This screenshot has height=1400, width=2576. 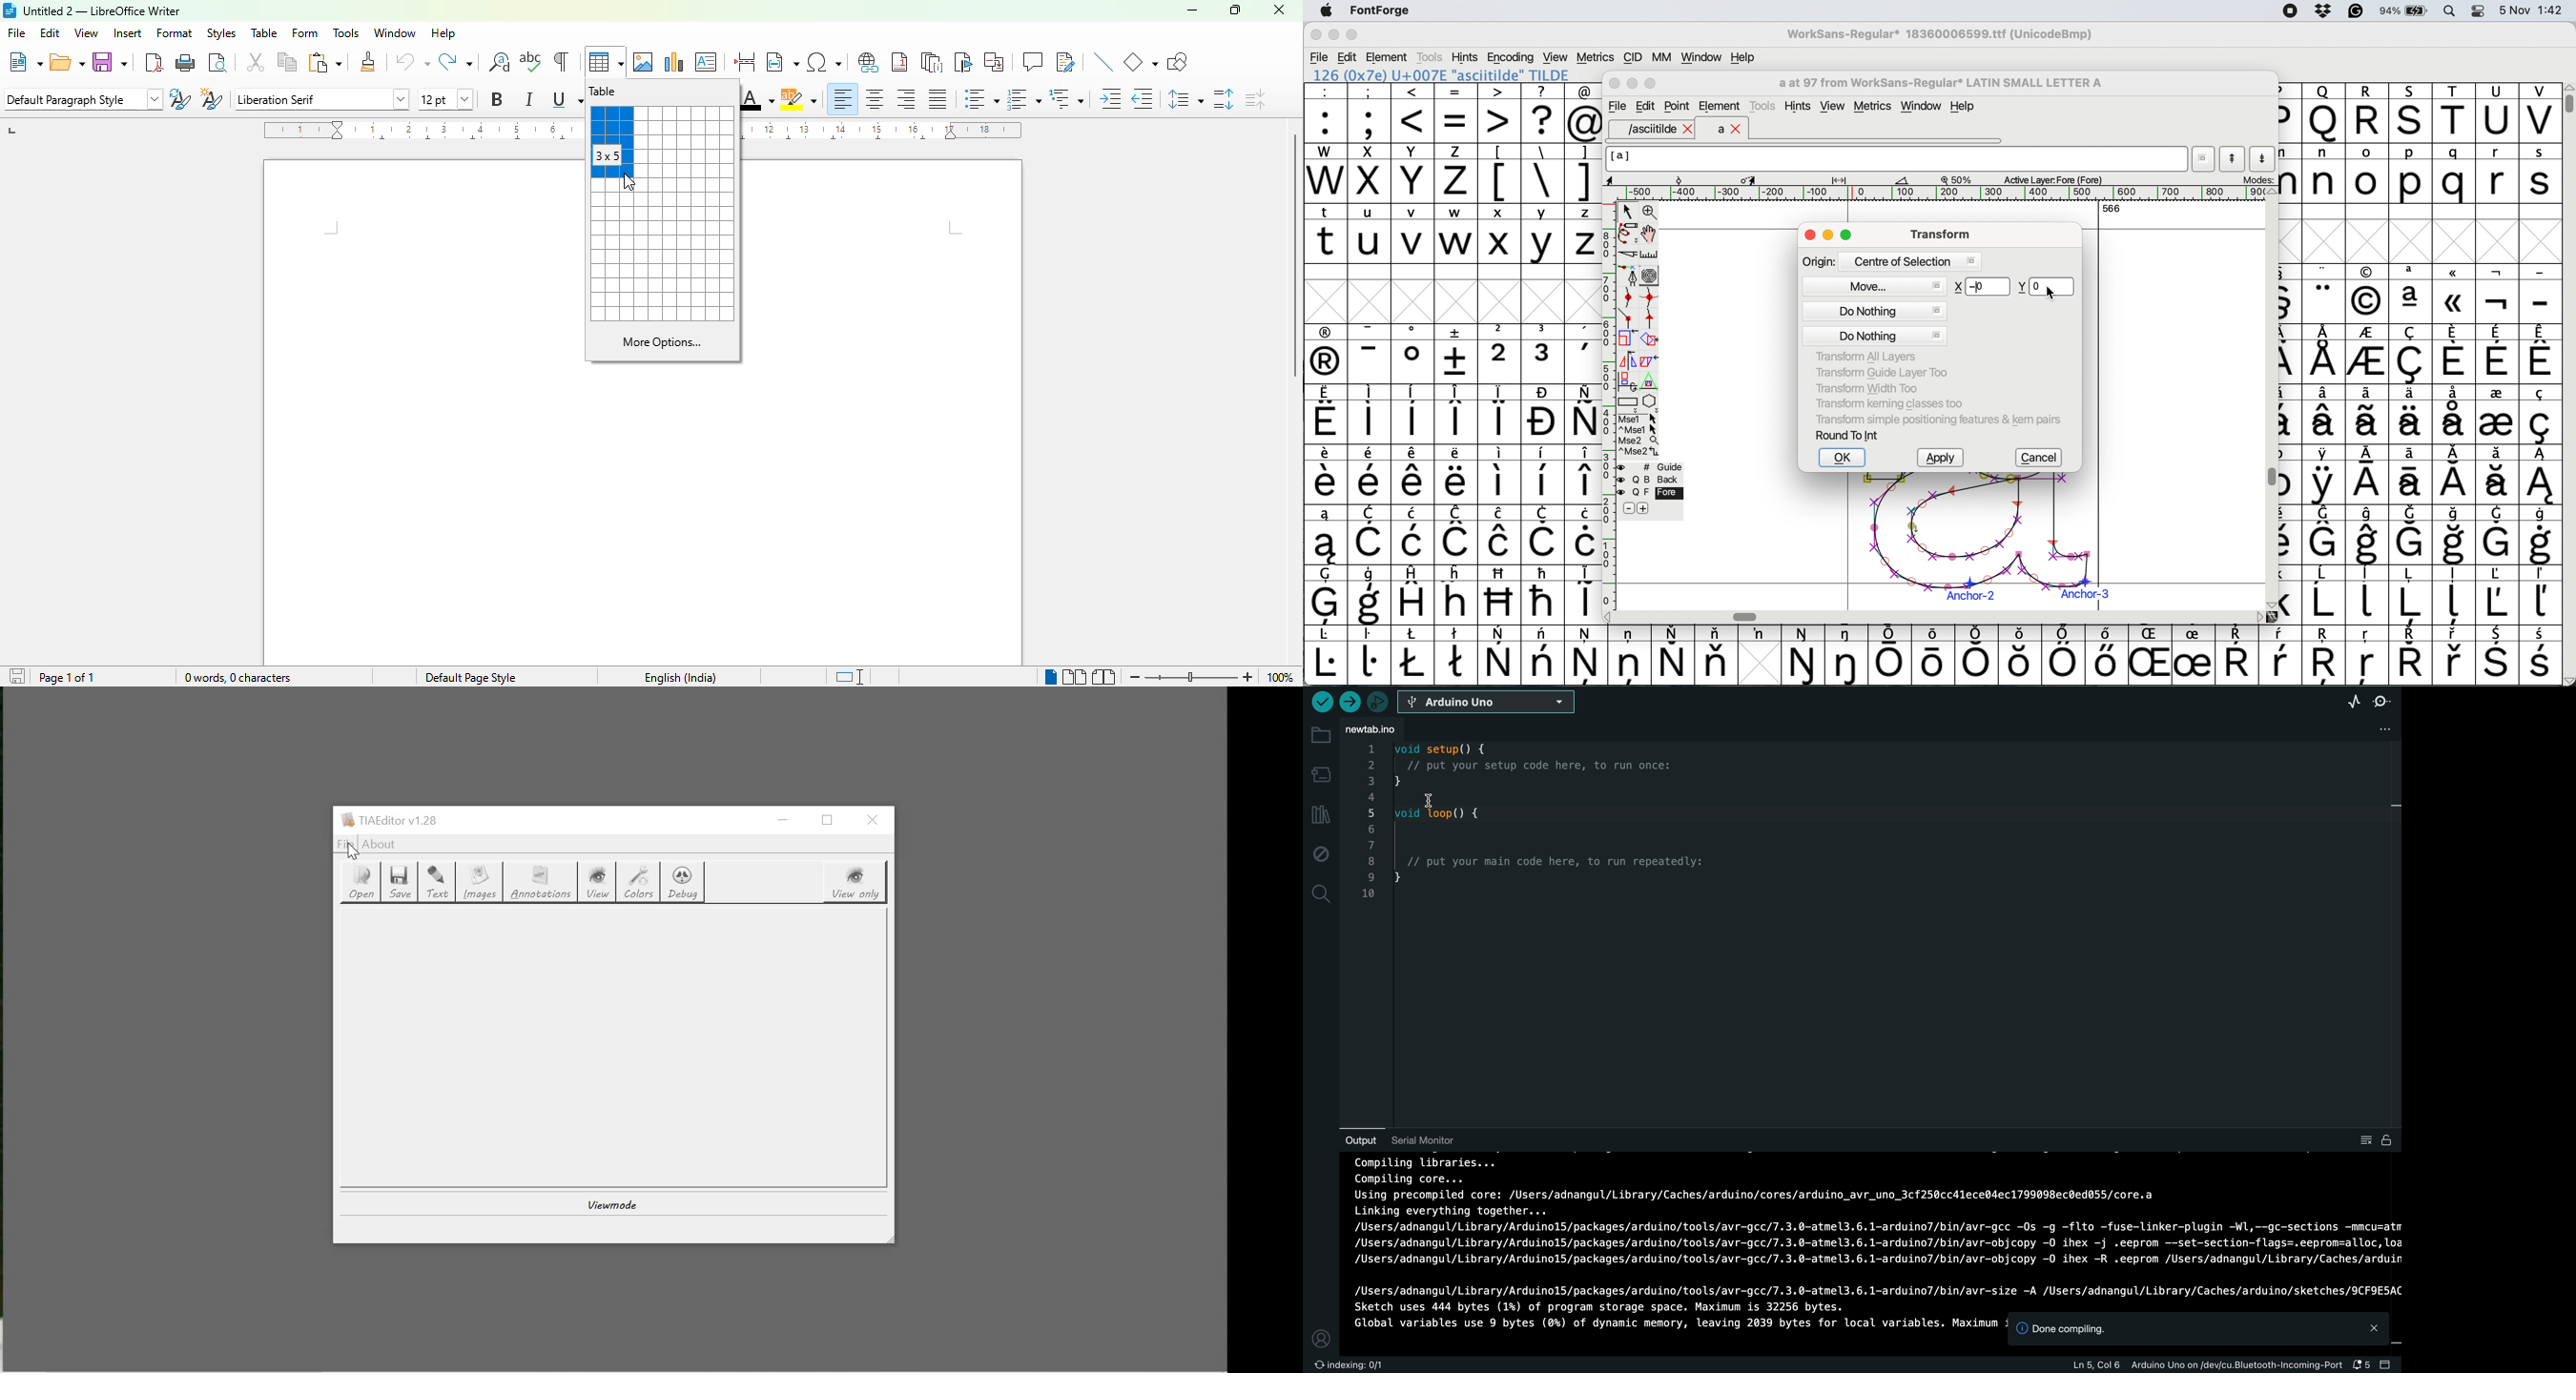 I want to click on insert line, so click(x=1105, y=61).